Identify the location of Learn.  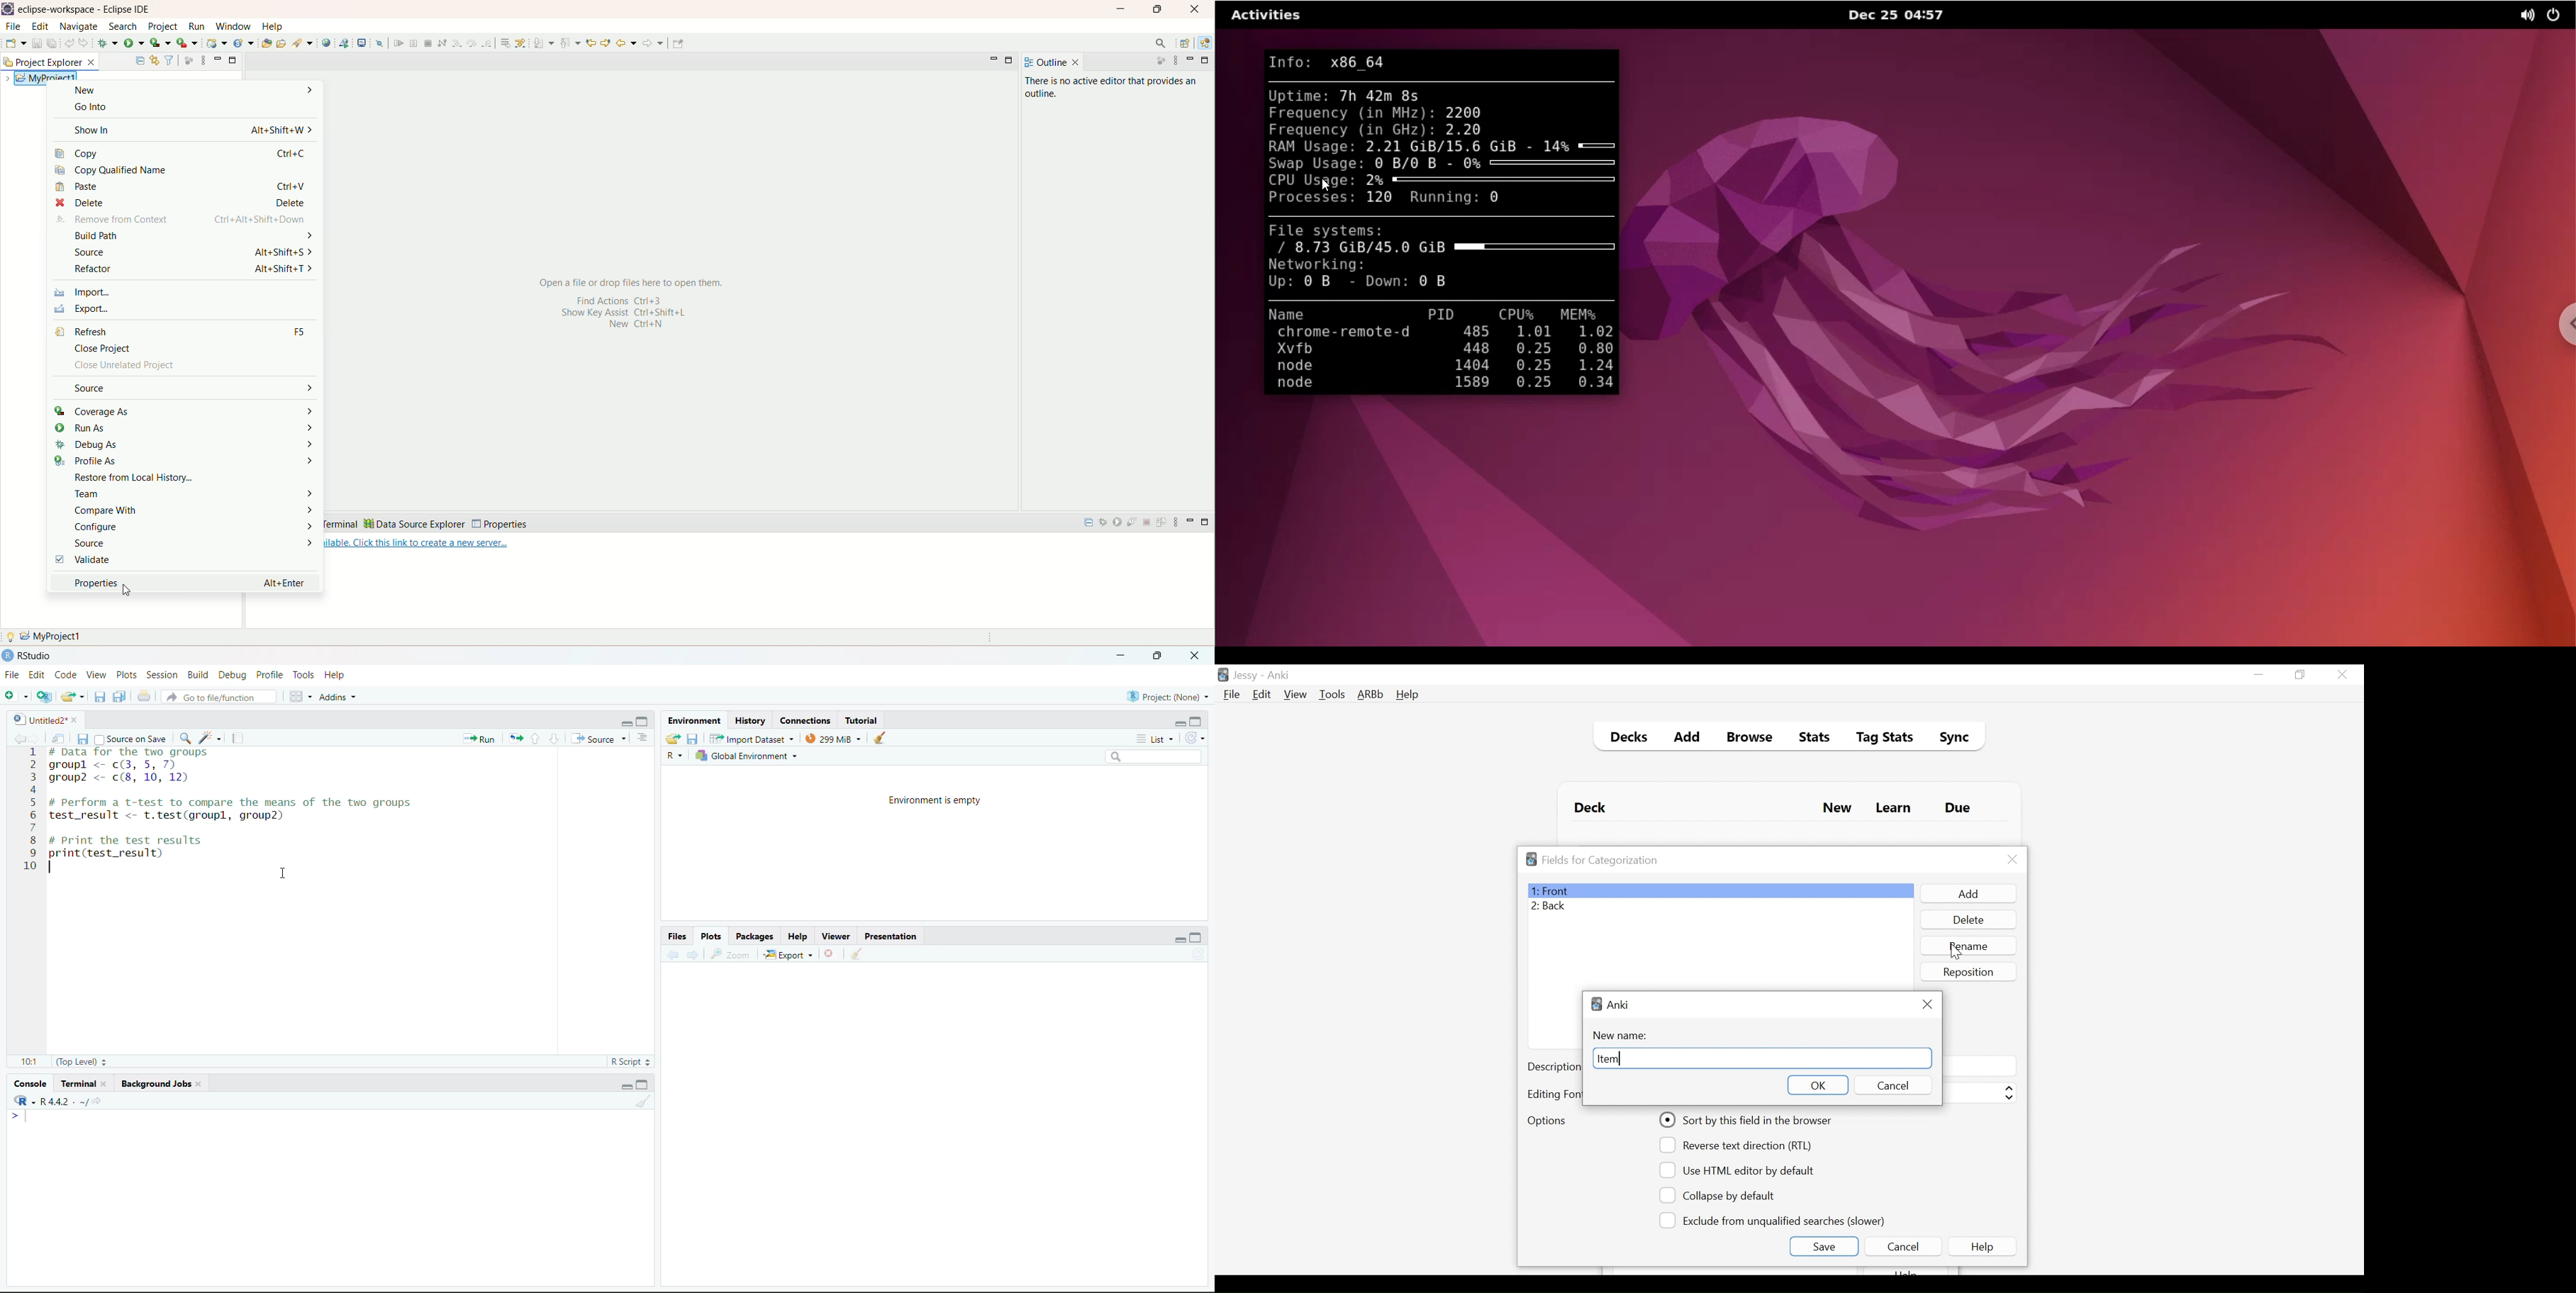
(1893, 809).